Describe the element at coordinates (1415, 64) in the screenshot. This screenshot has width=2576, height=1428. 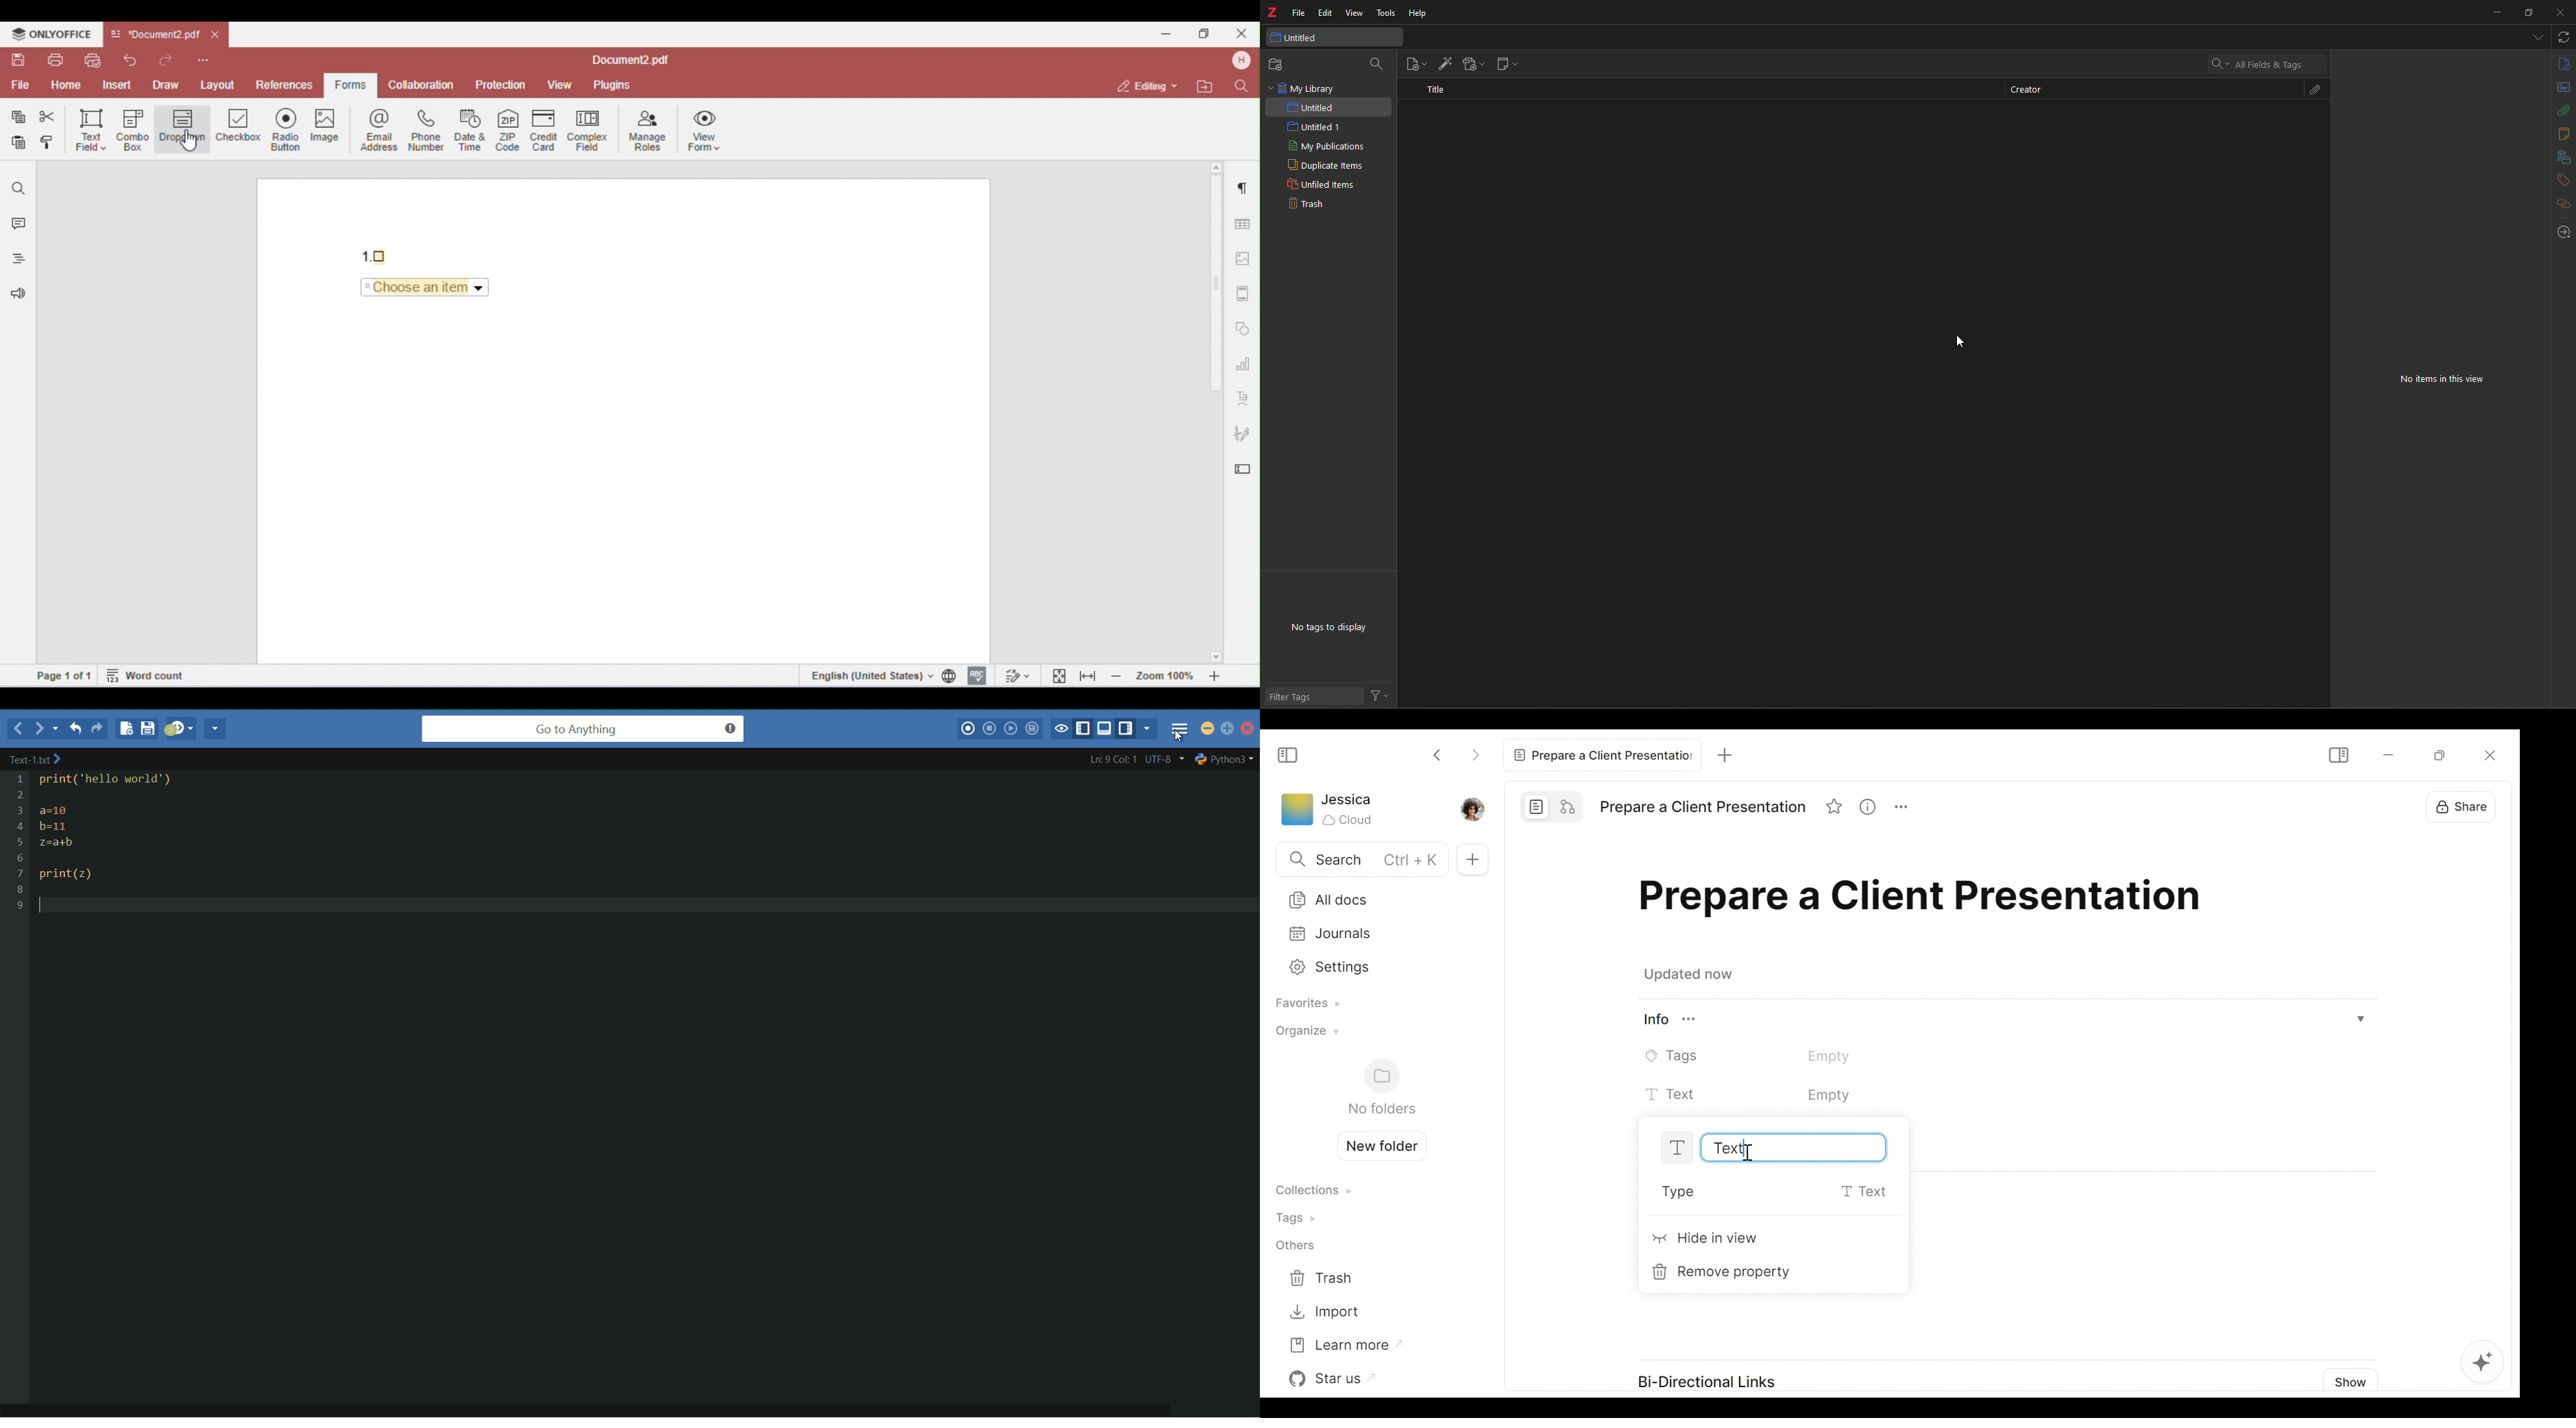
I see `new item` at that location.